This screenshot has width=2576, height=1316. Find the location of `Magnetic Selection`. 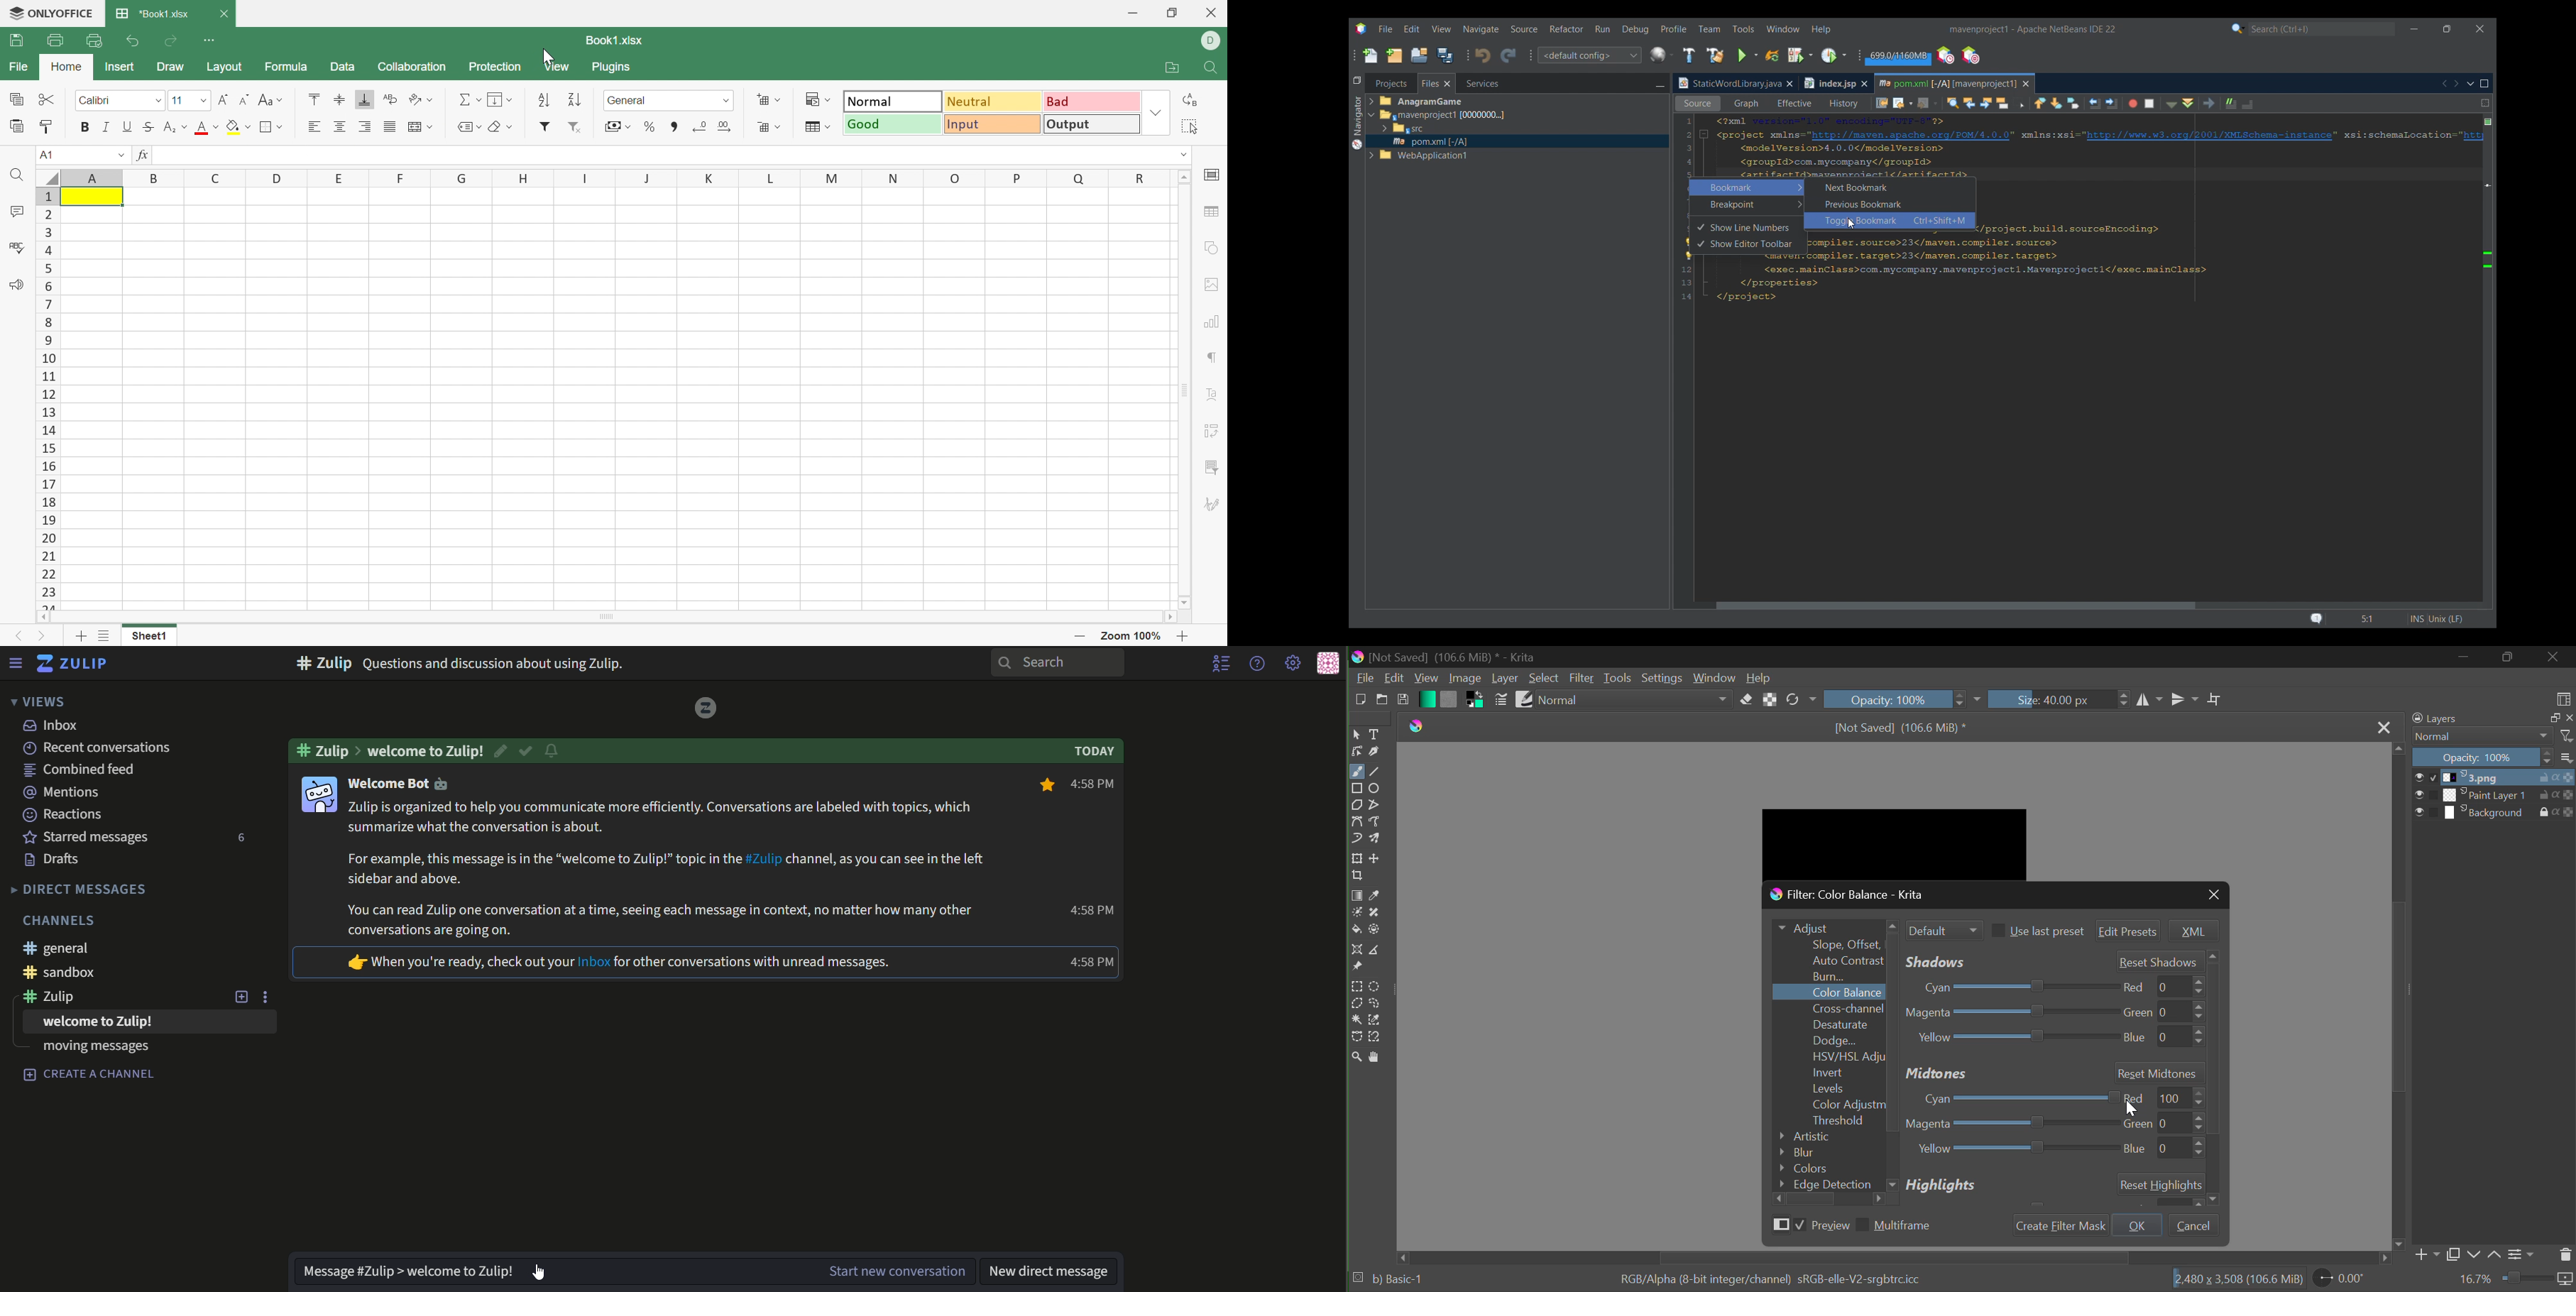

Magnetic Selection is located at coordinates (1377, 1037).